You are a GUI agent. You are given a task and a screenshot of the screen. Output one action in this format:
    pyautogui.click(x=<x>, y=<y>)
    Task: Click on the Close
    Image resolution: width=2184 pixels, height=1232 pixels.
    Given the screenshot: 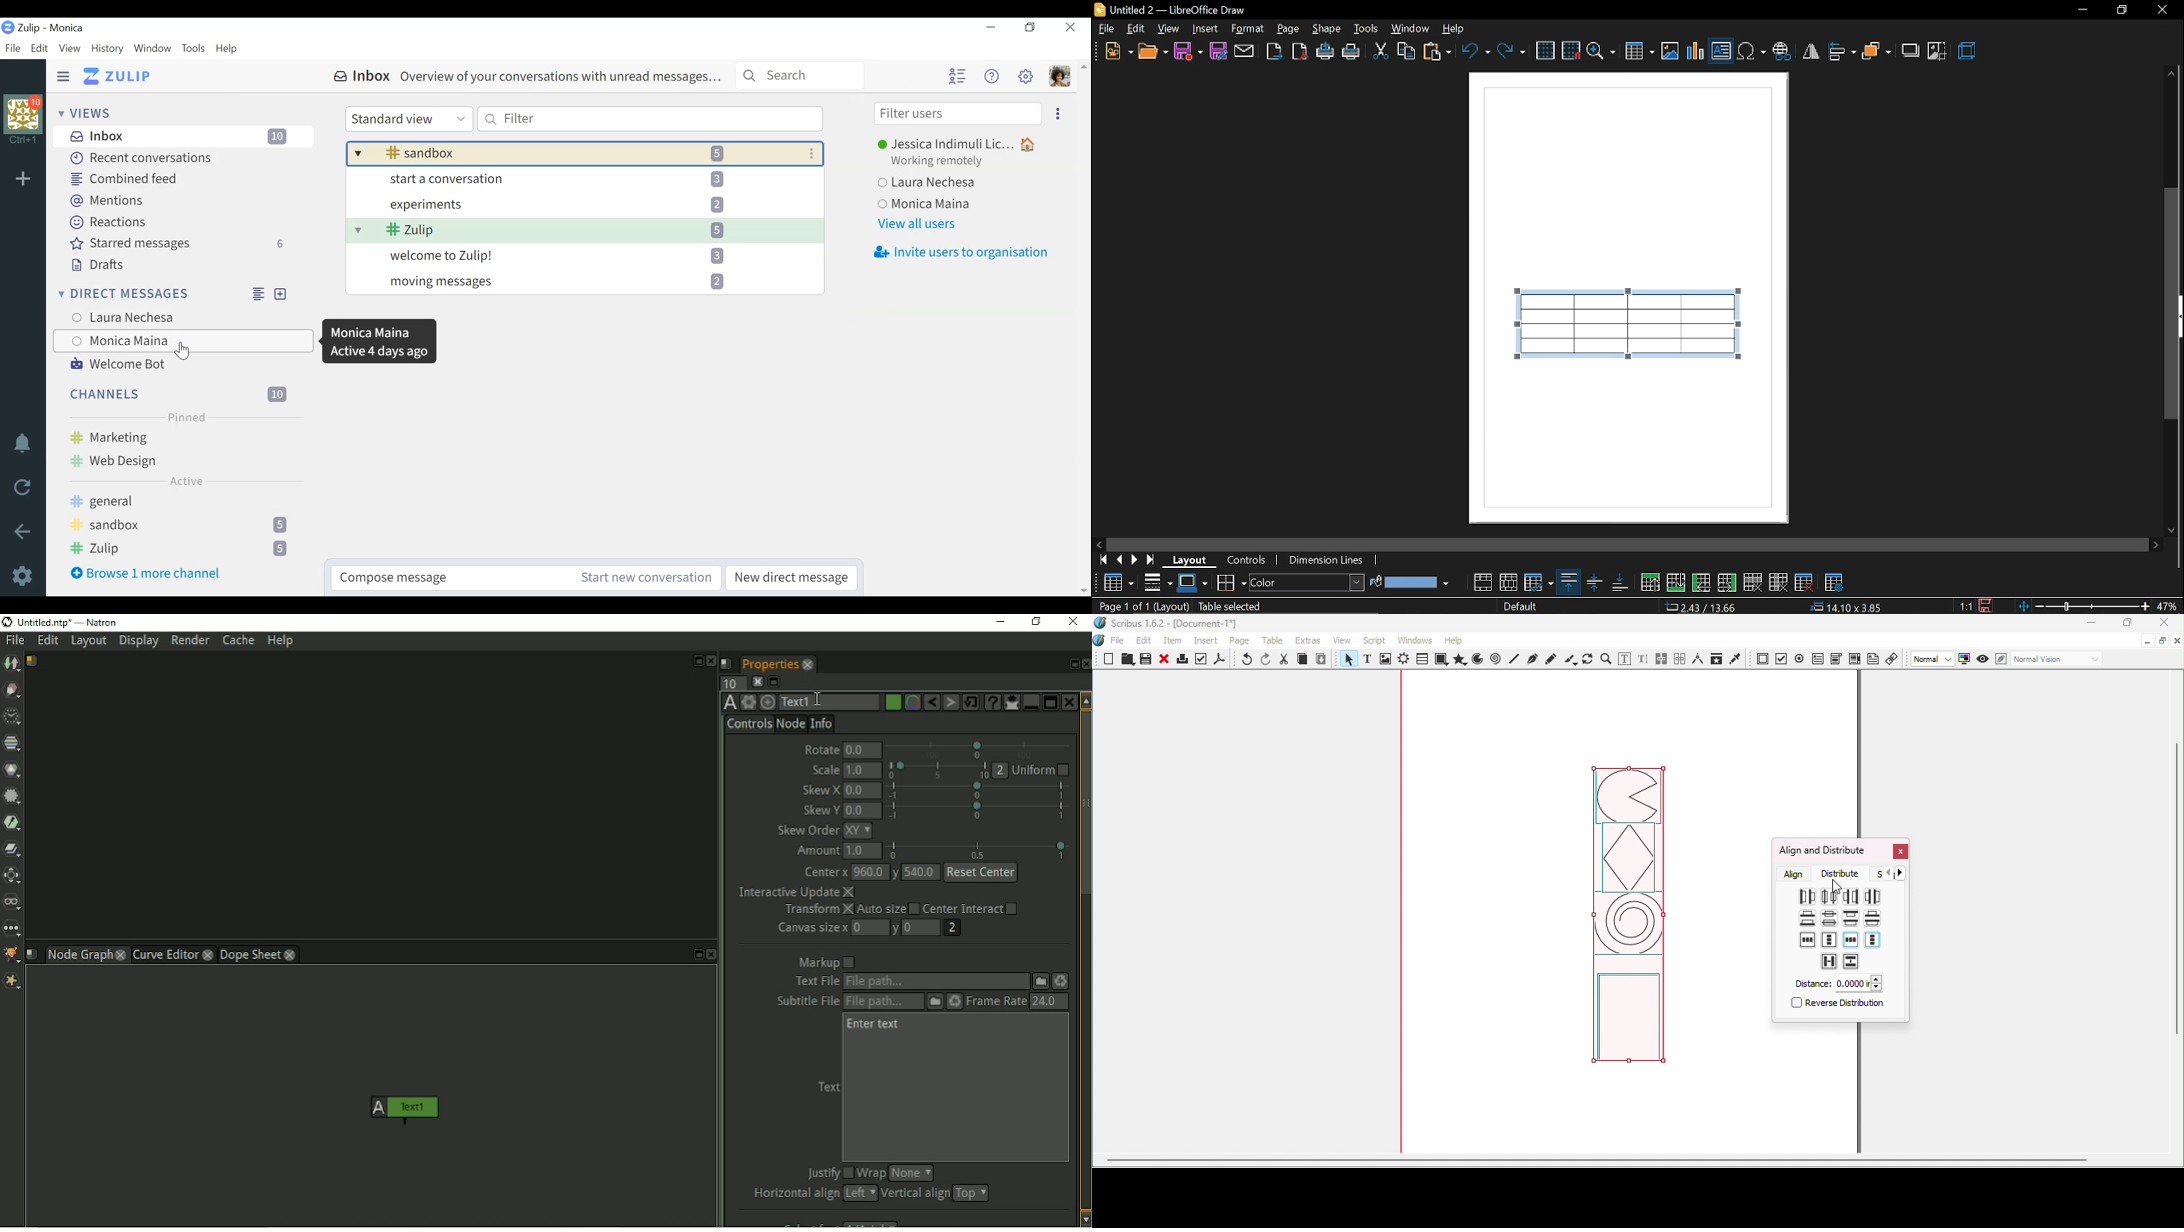 What is the action you would take?
    pyautogui.click(x=1899, y=853)
    